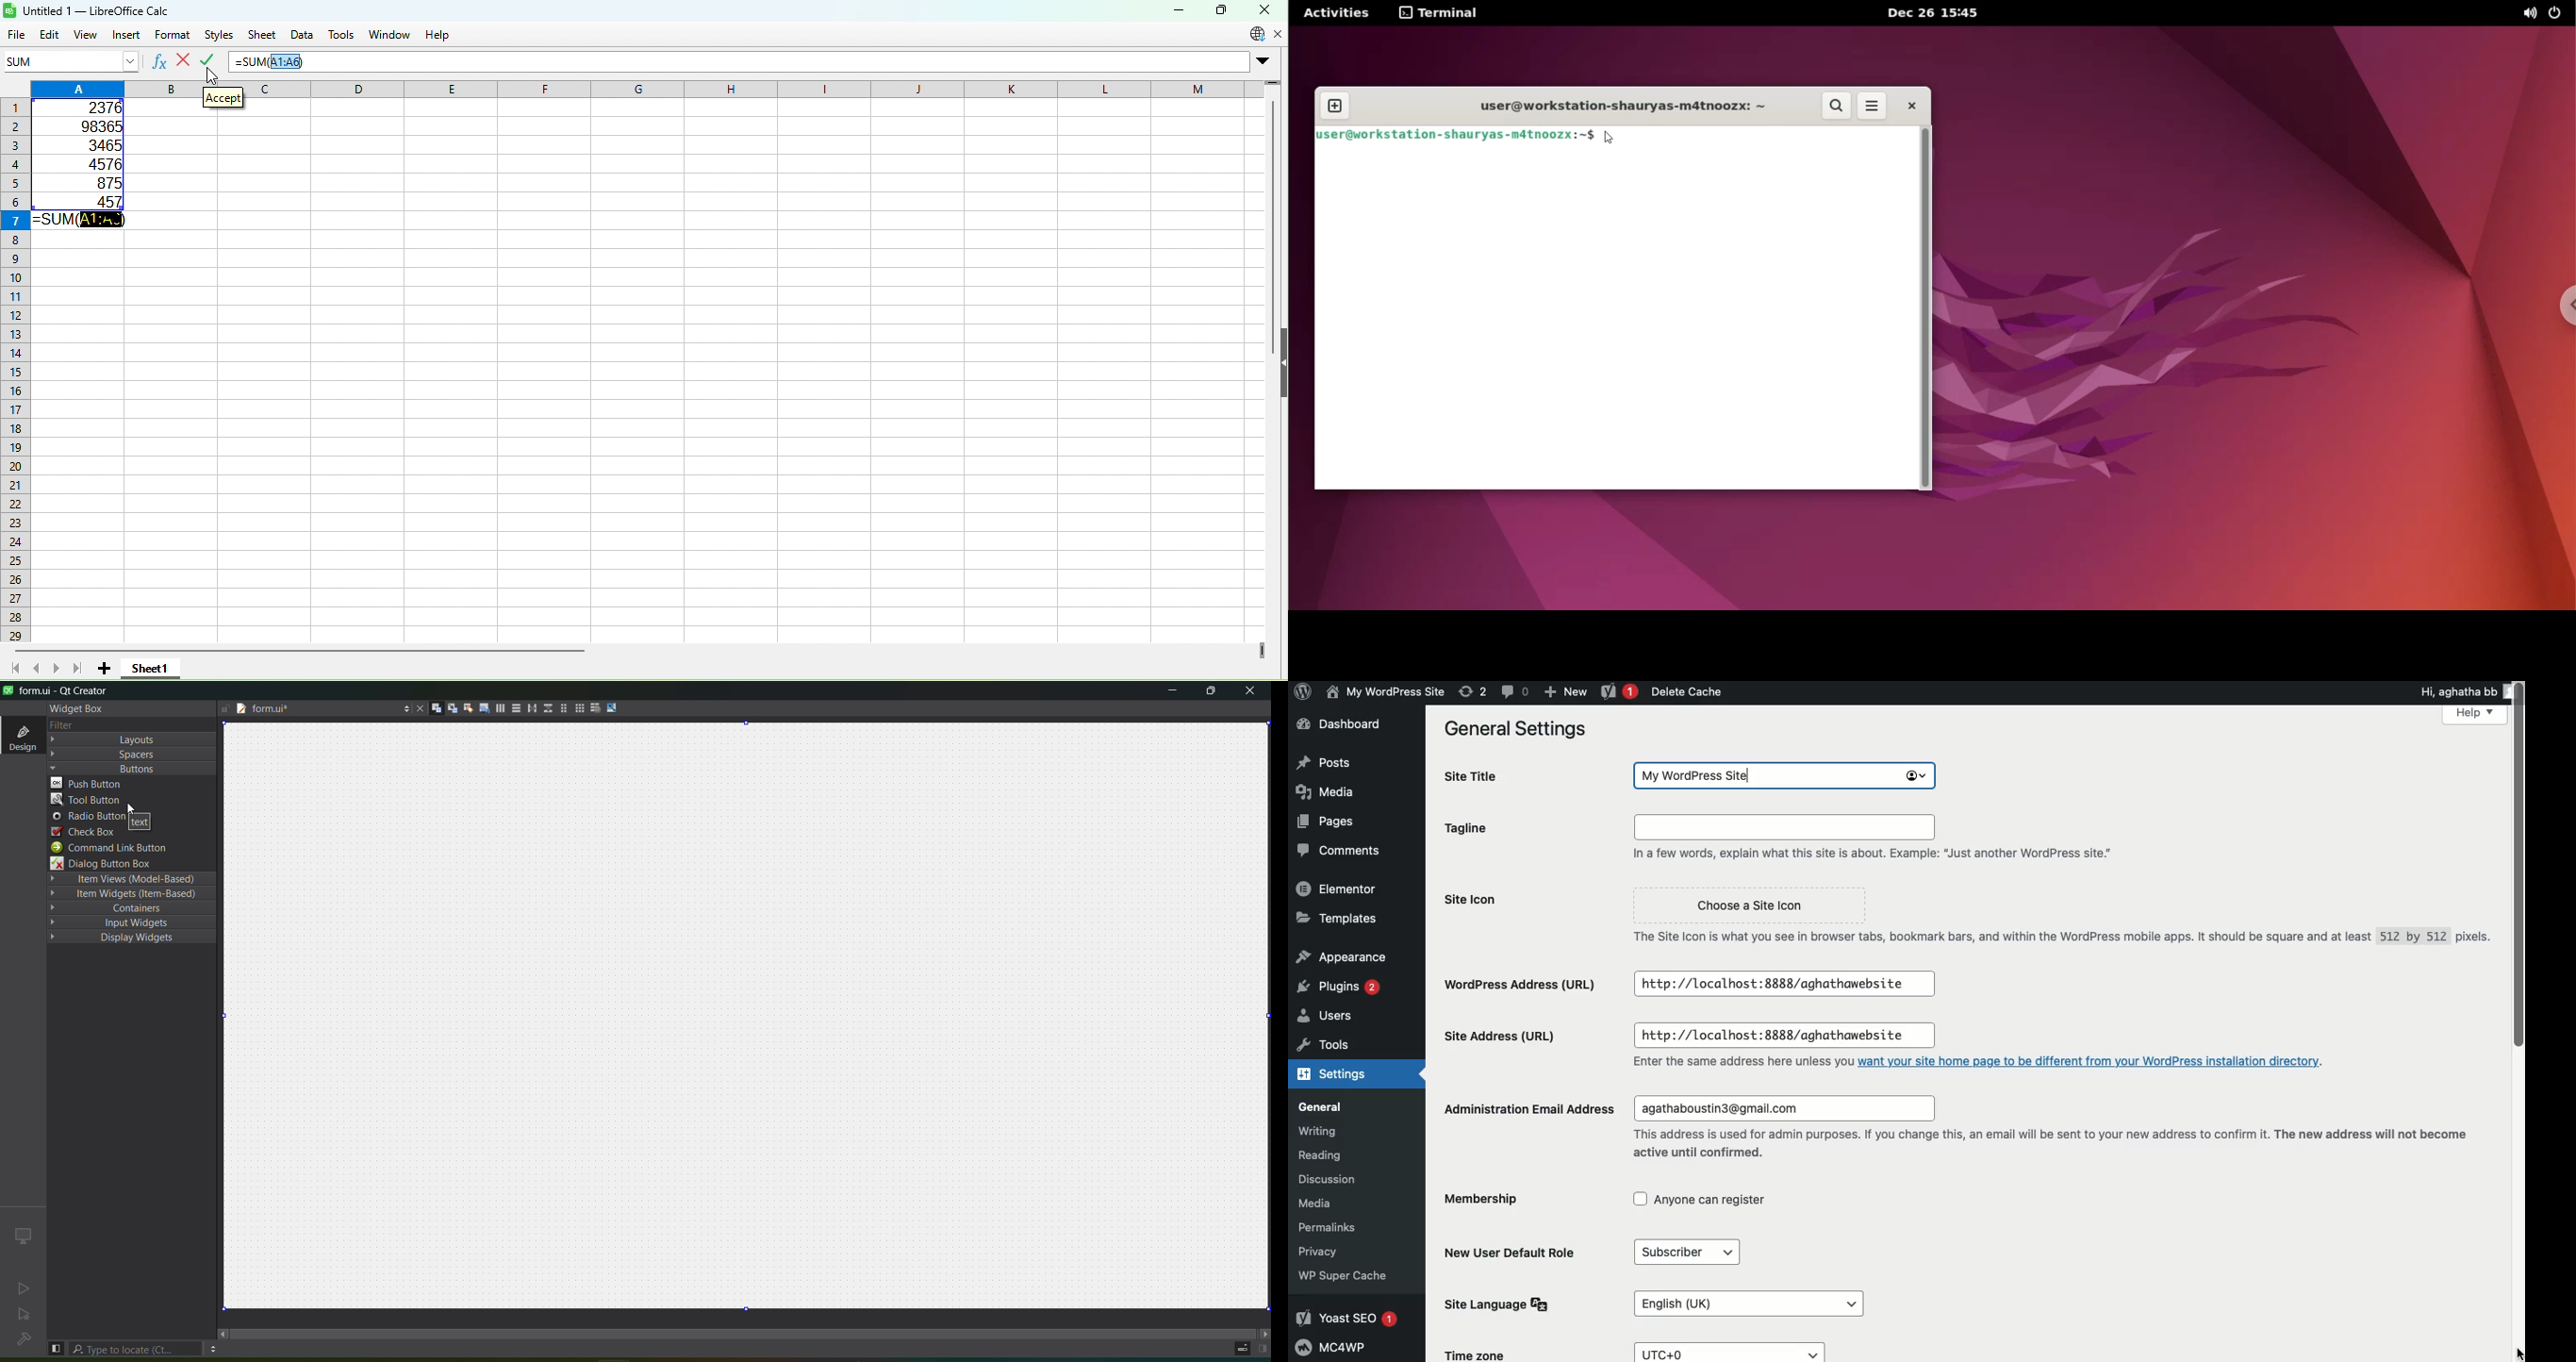  I want to click on Columns, so click(766, 90).